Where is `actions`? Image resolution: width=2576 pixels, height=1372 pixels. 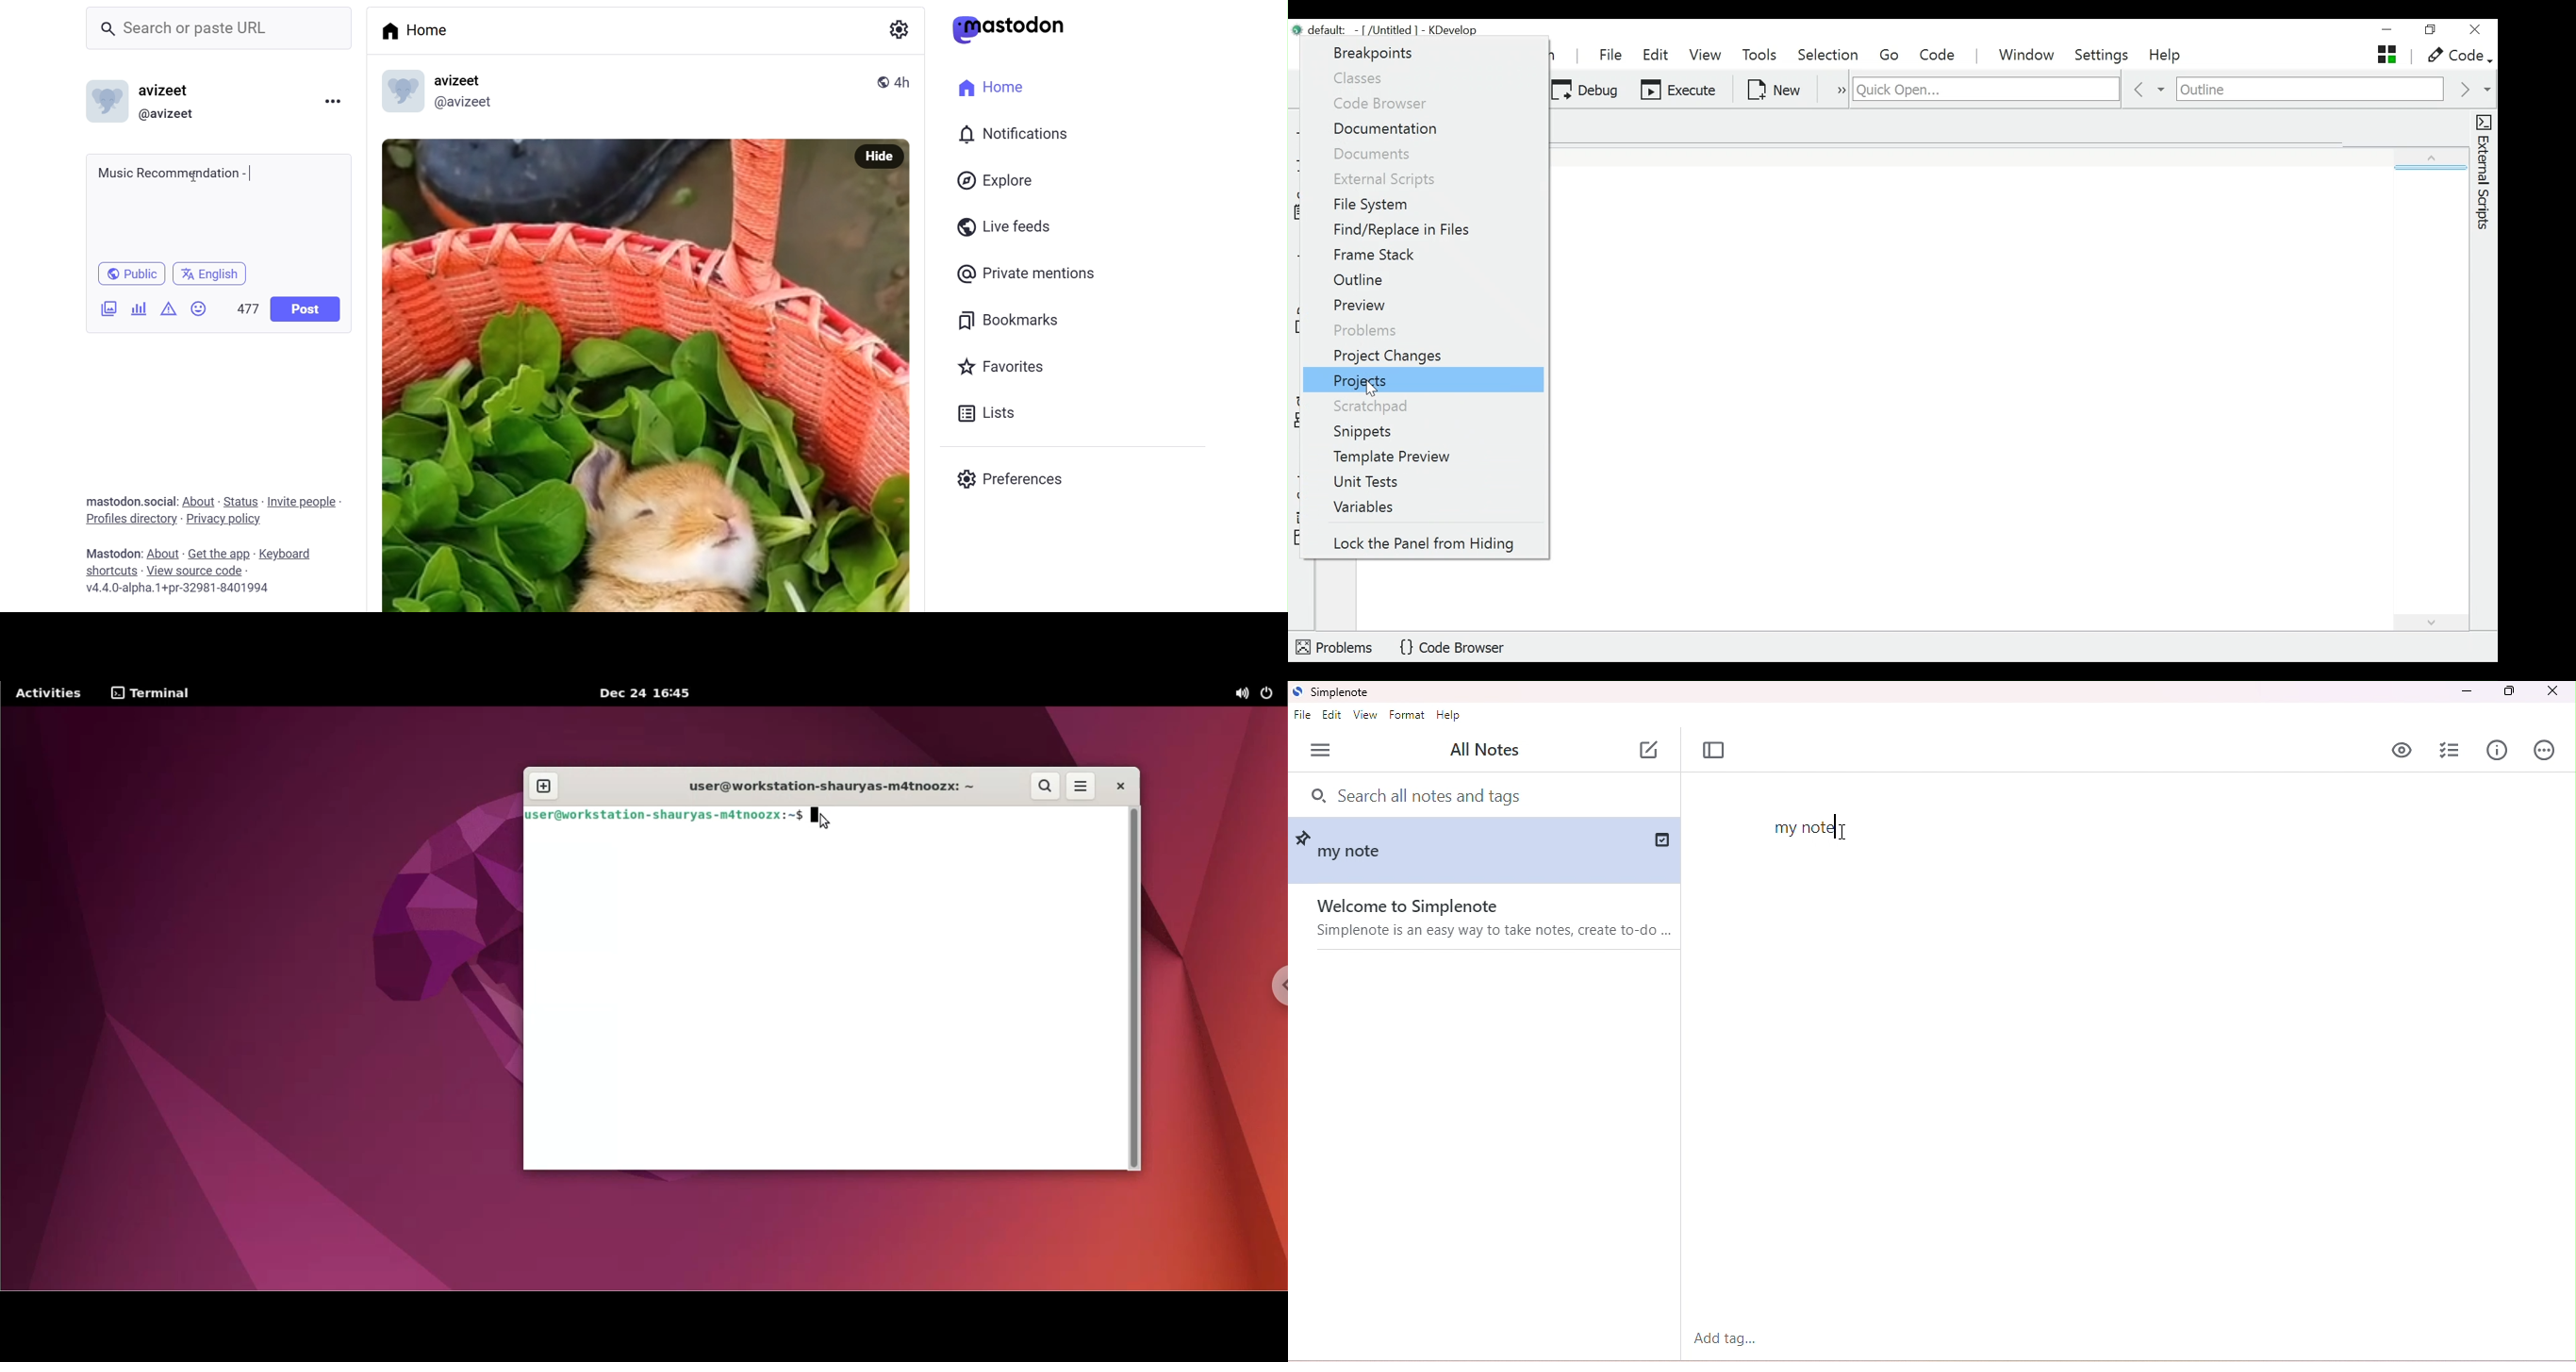
actions is located at coordinates (2545, 751).